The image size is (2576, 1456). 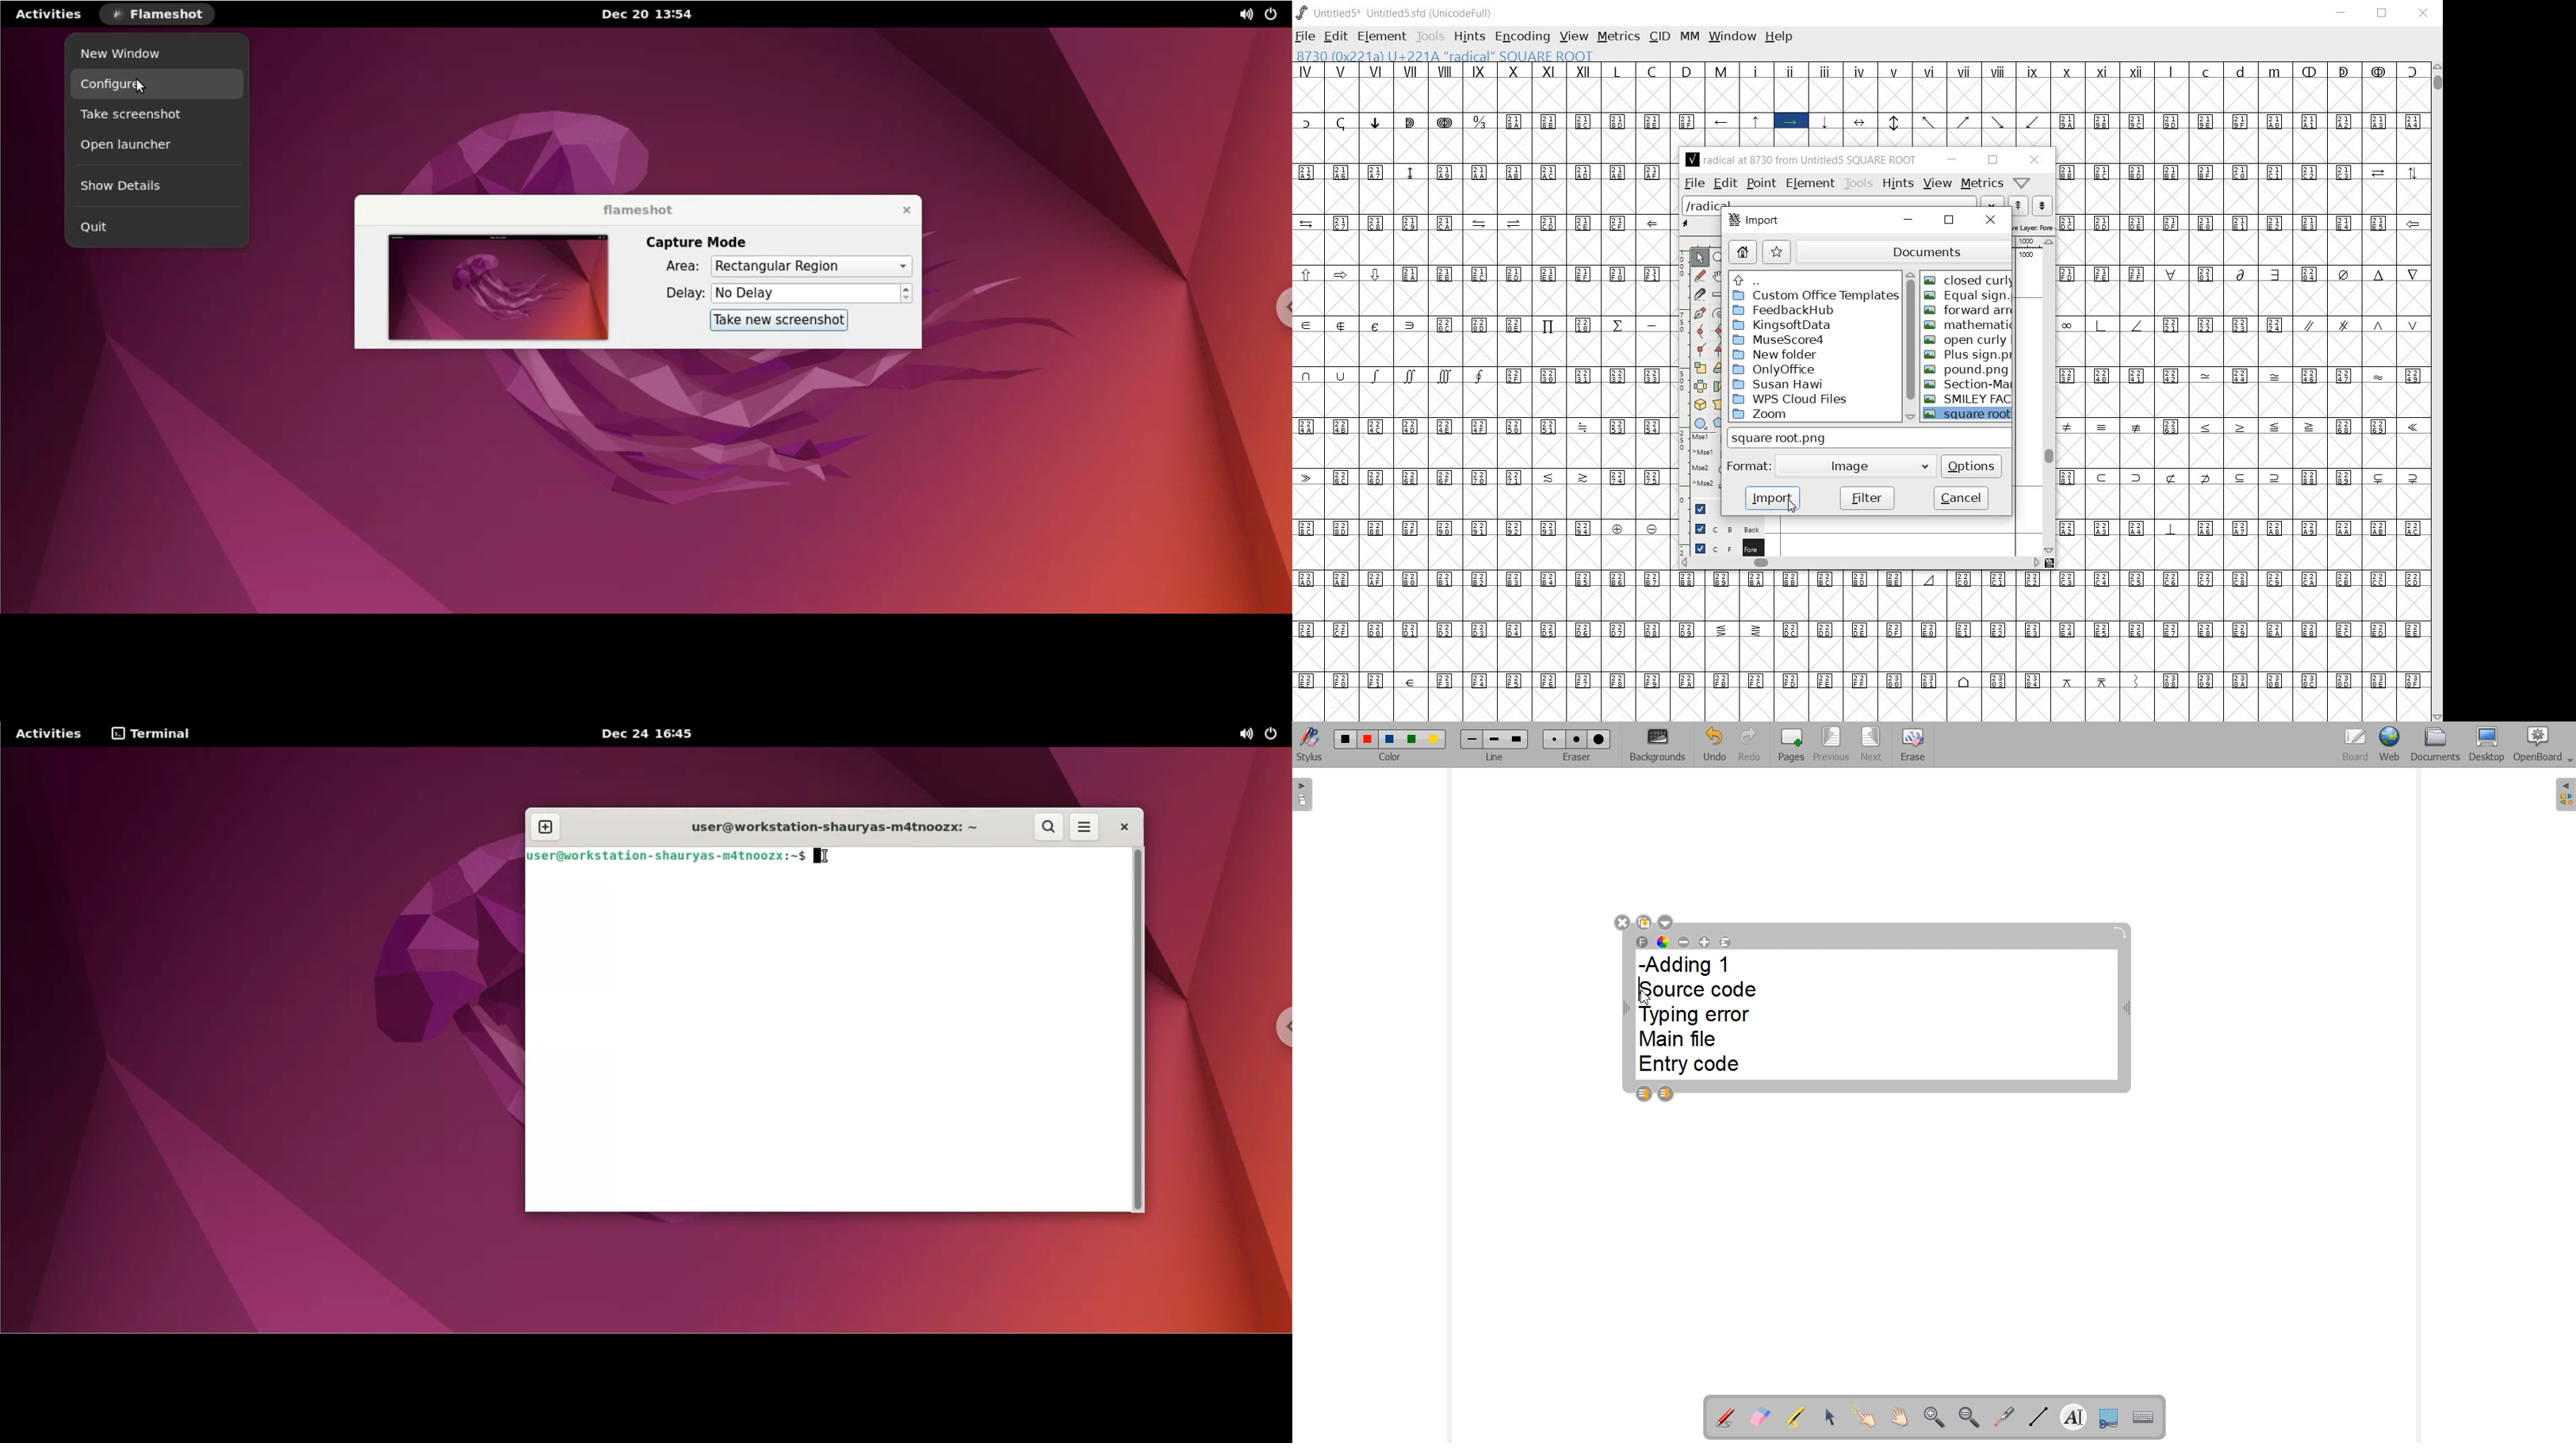 I want to click on CID, so click(x=1659, y=36).